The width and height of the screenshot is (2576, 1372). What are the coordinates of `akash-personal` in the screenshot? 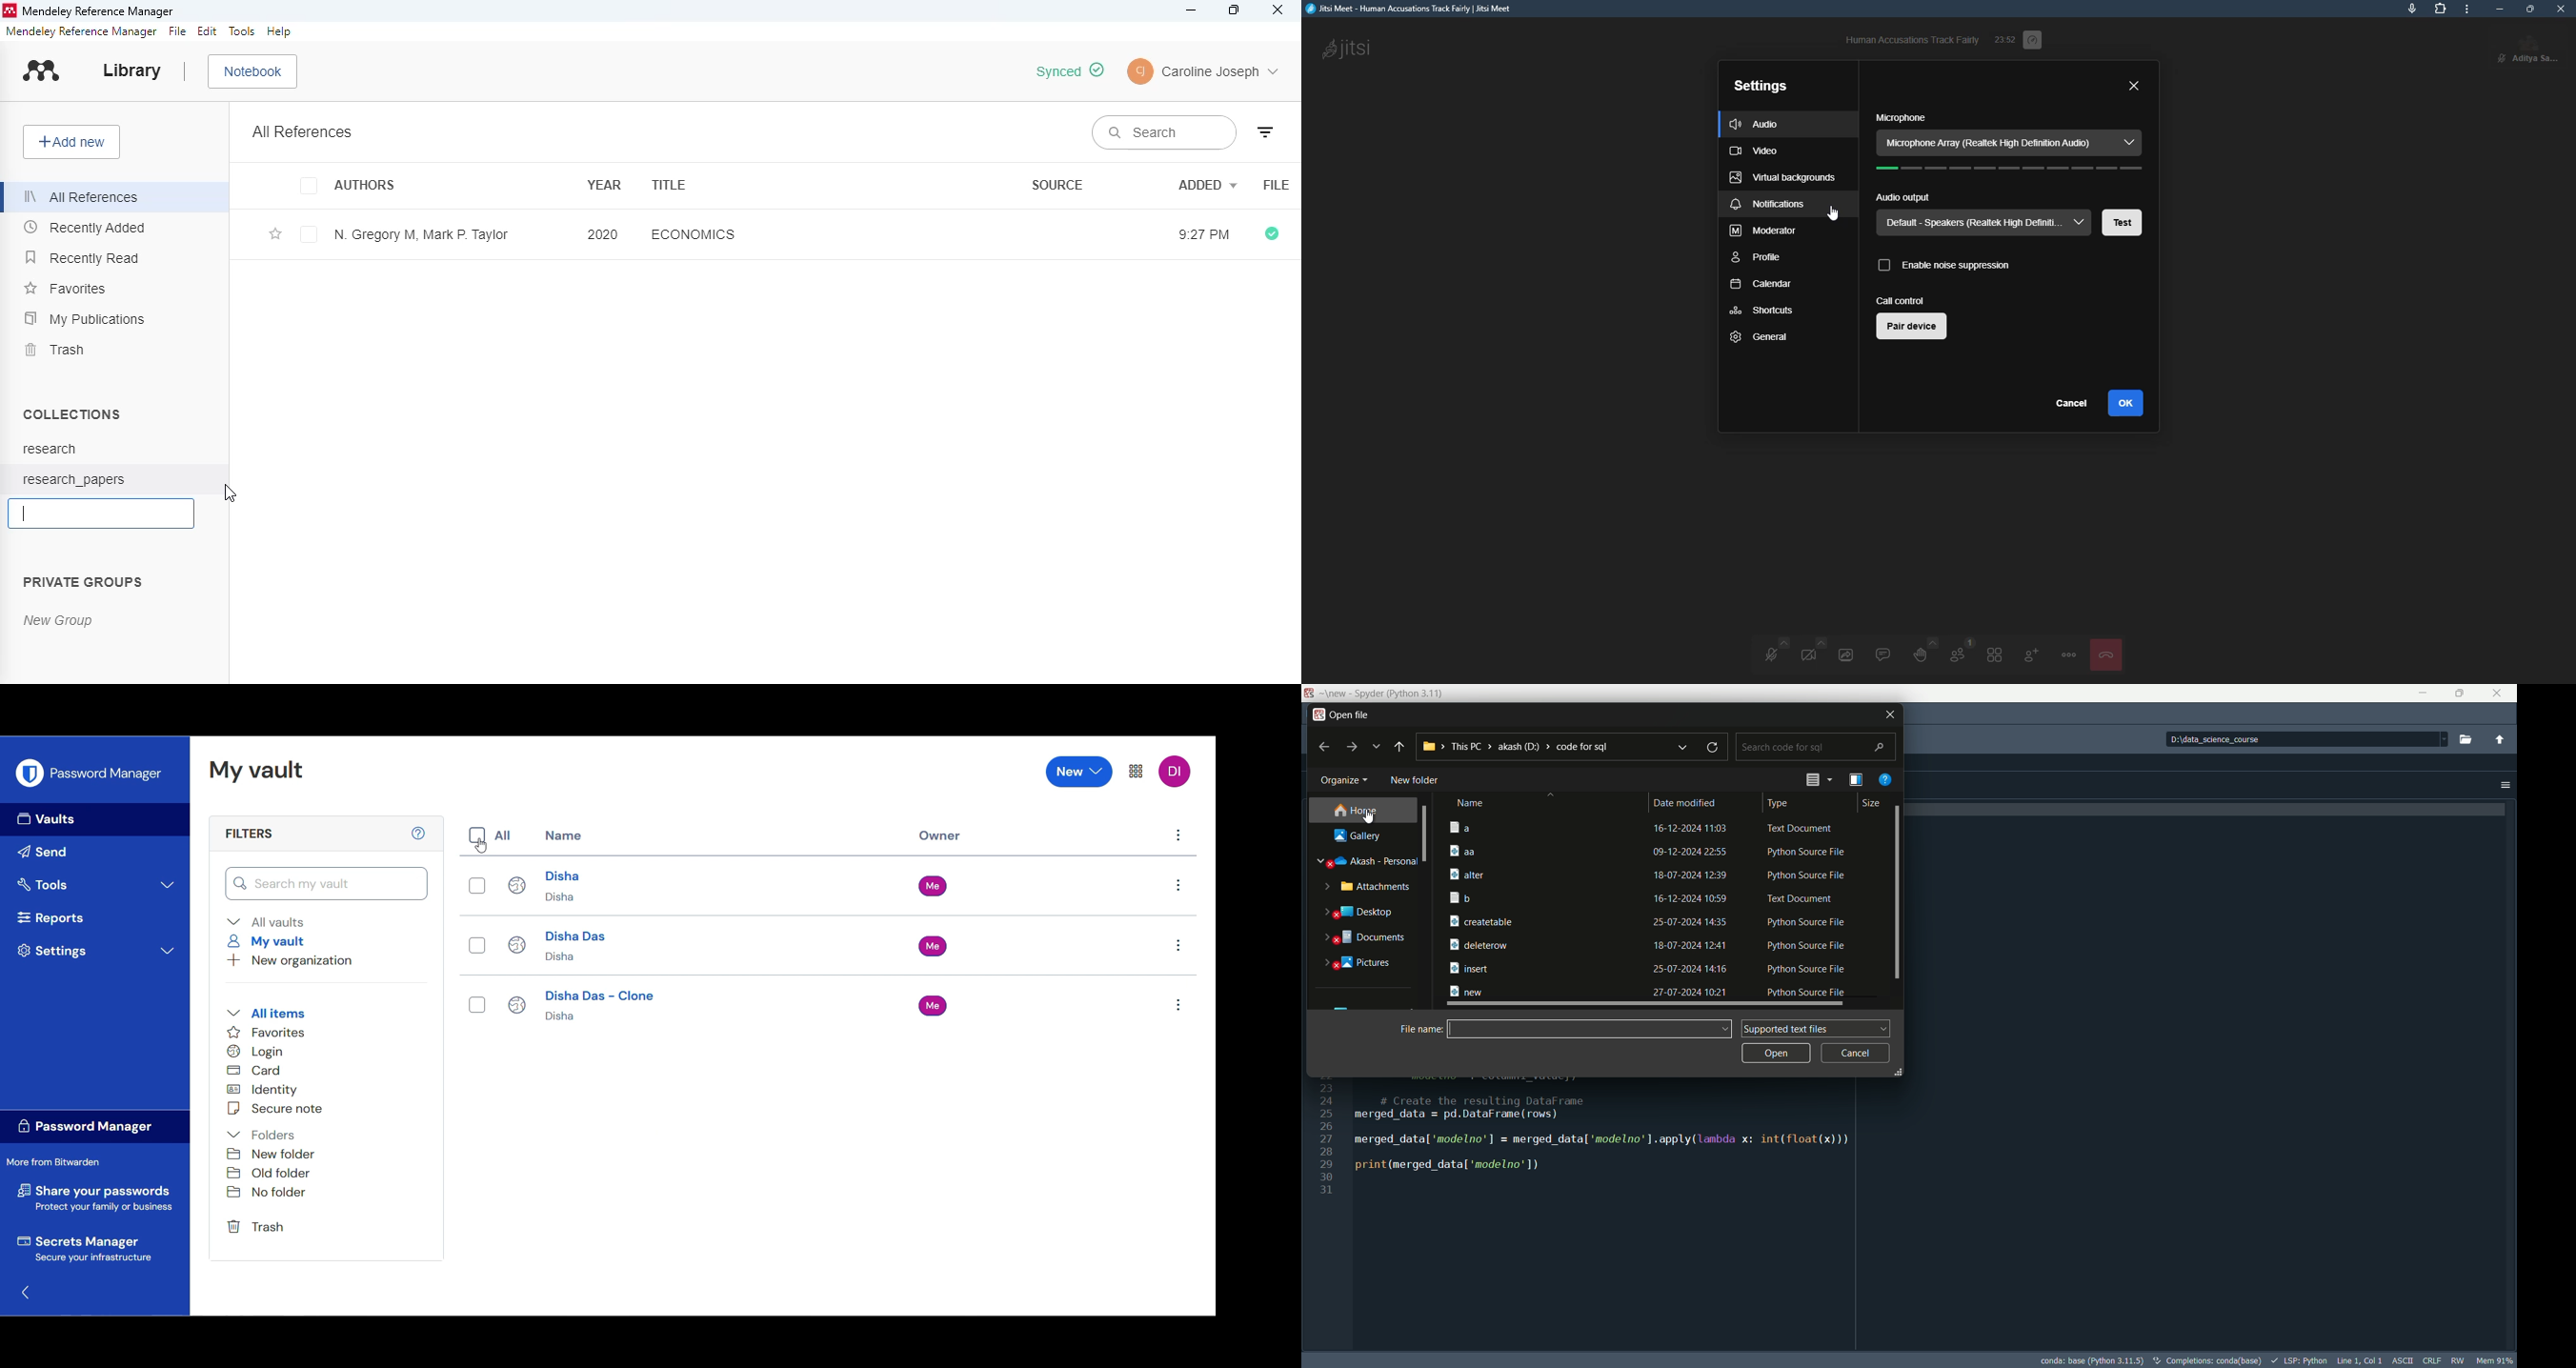 It's located at (1375, 861).